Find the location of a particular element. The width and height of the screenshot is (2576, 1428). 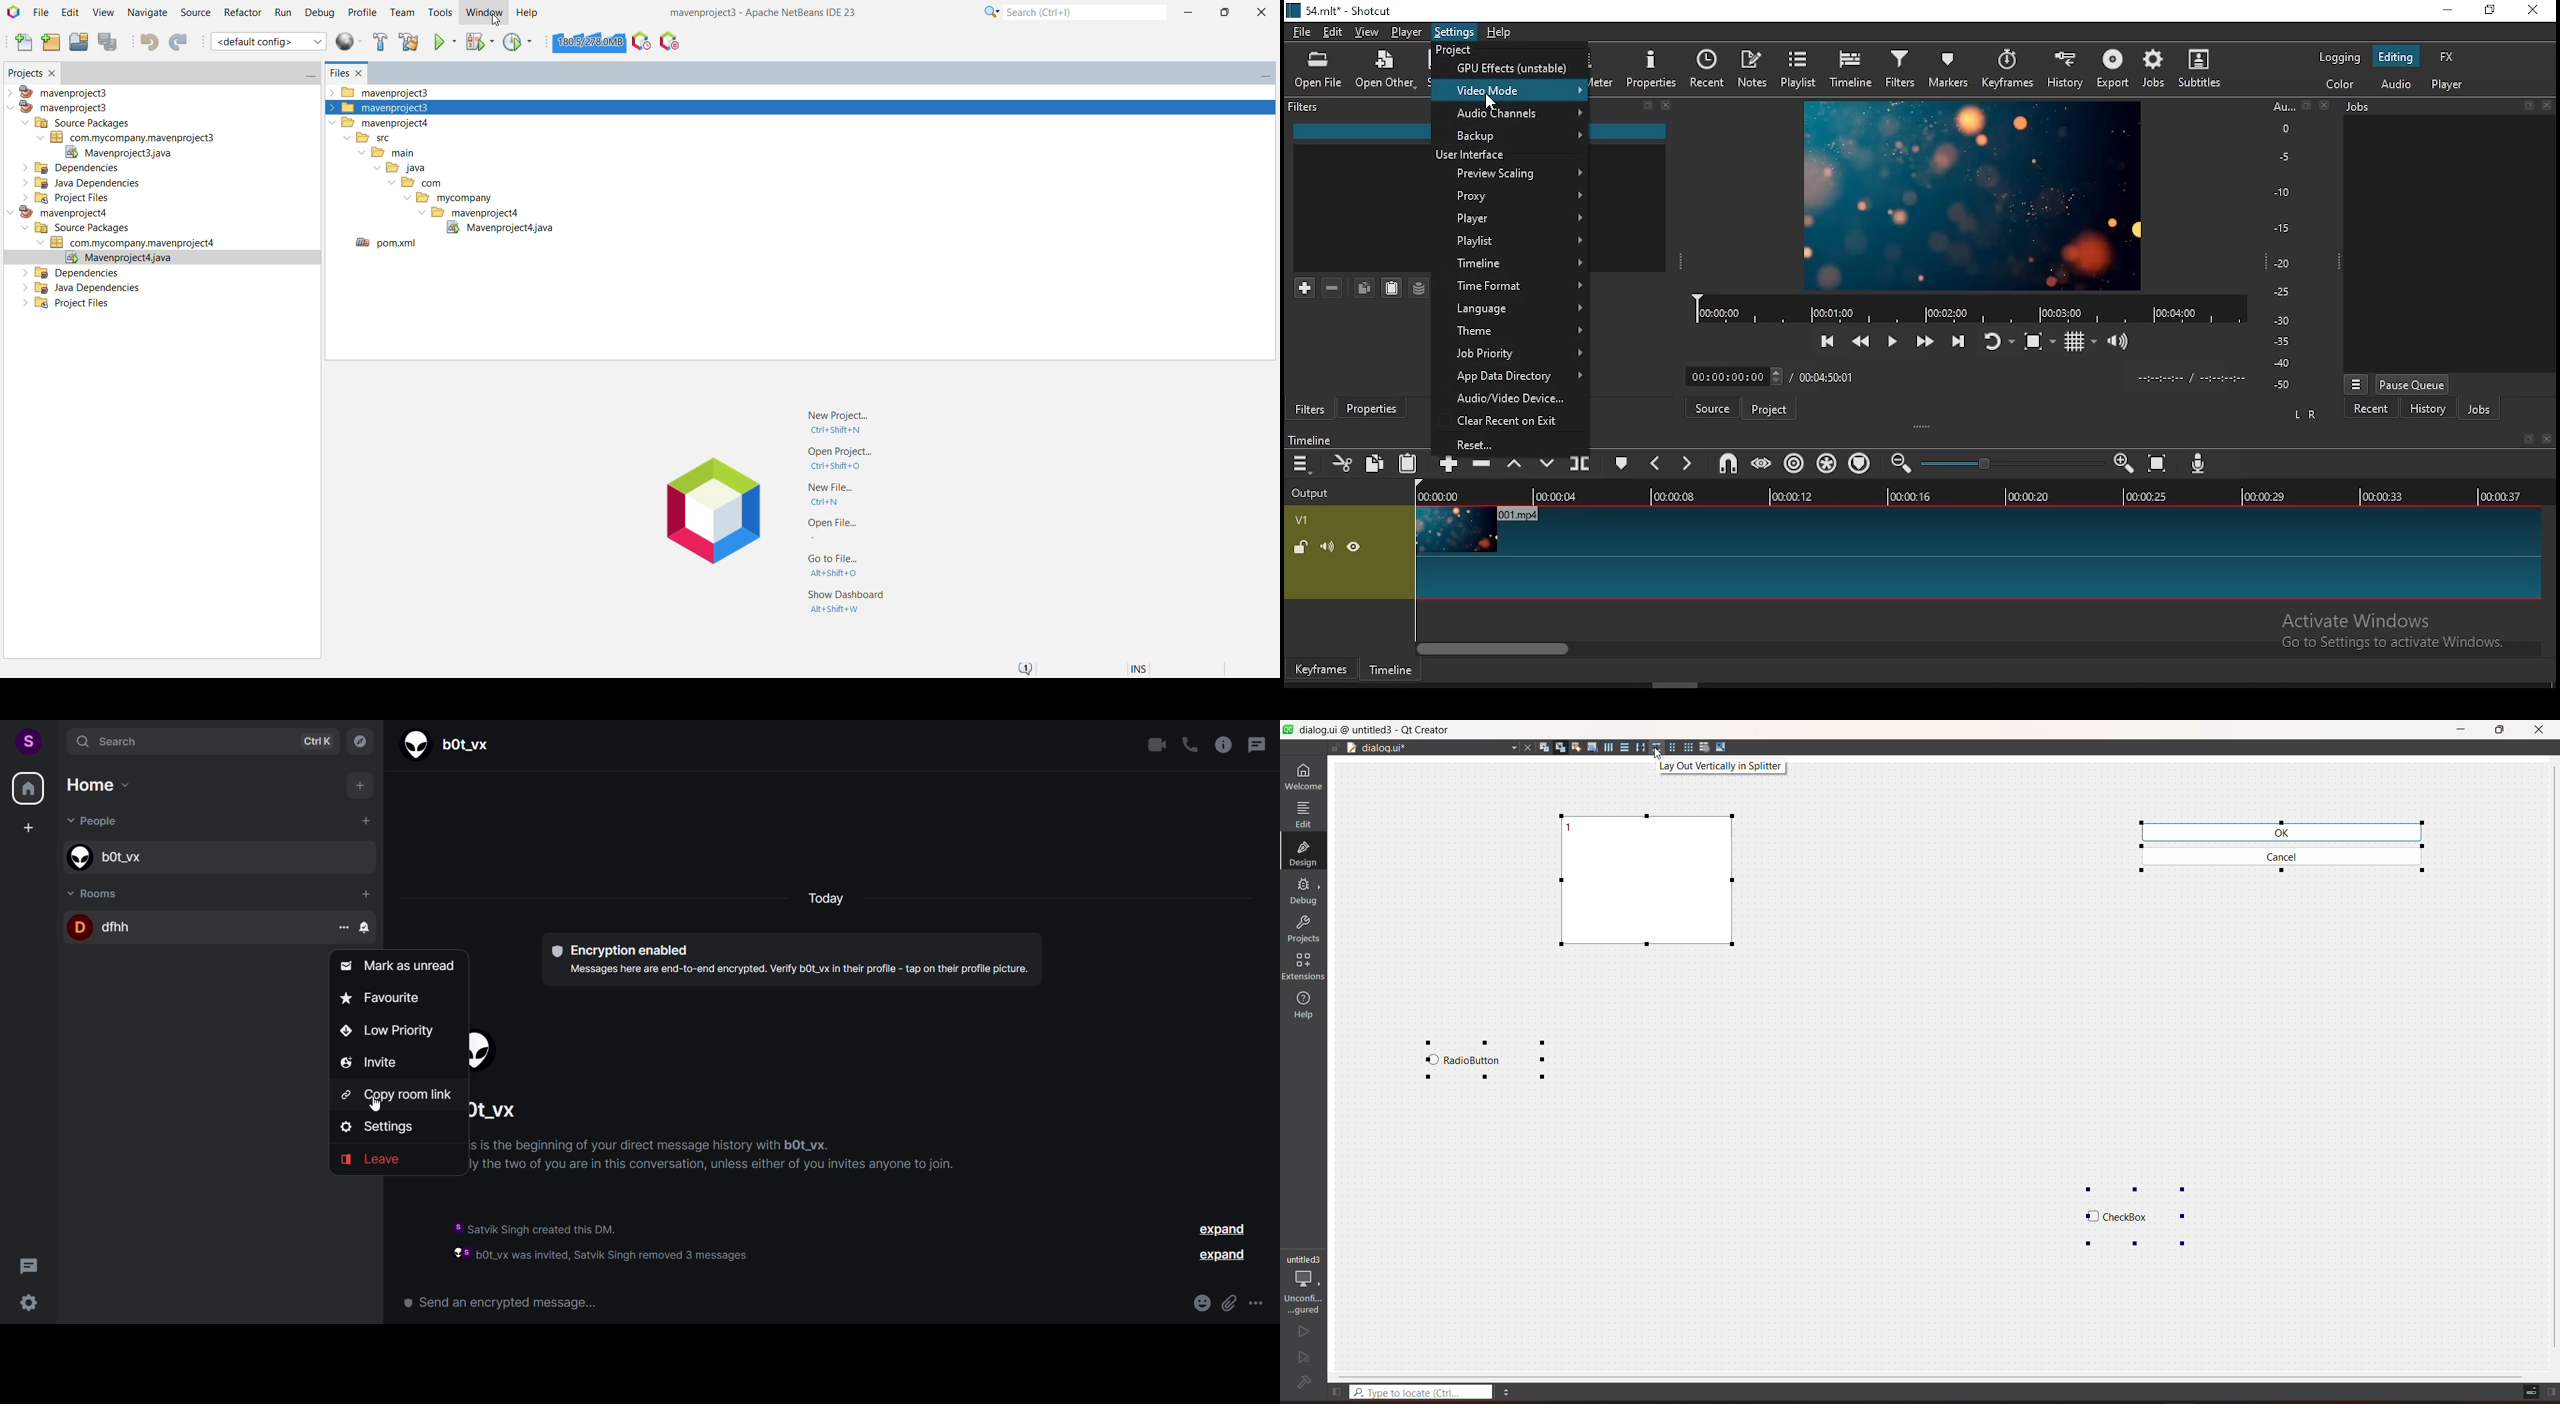

gpu effects is located at coordinates (1511, 67).